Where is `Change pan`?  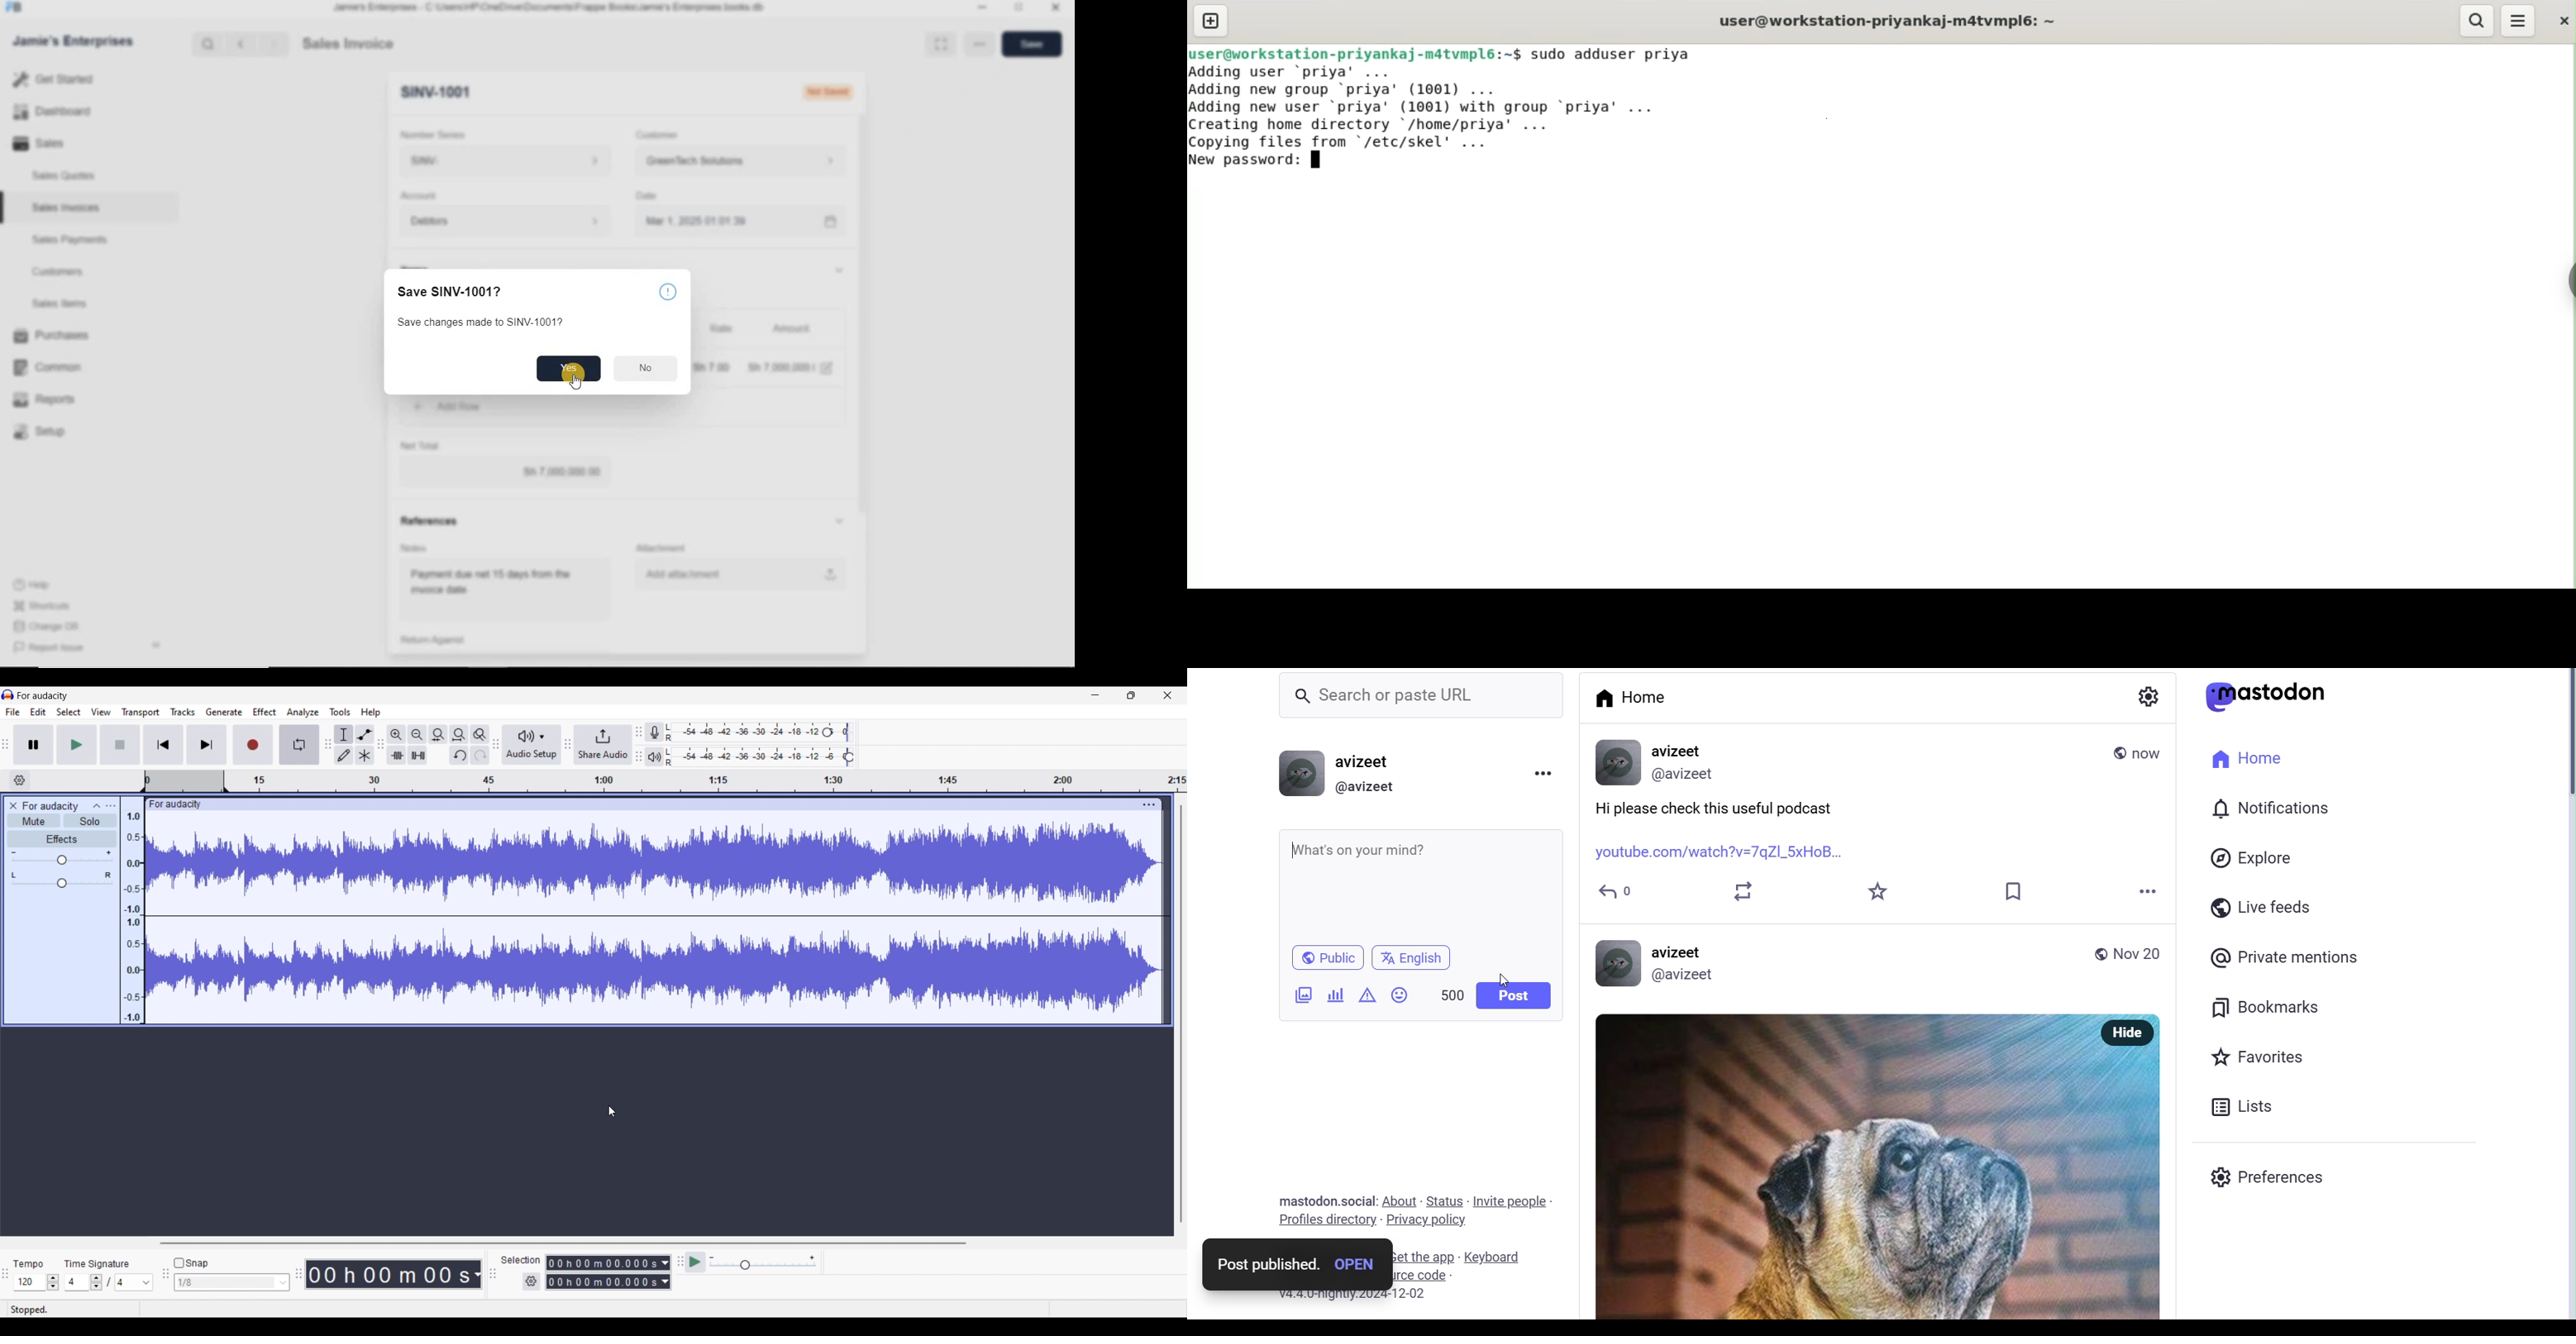 Change pan is located at coordinates (61, 884).